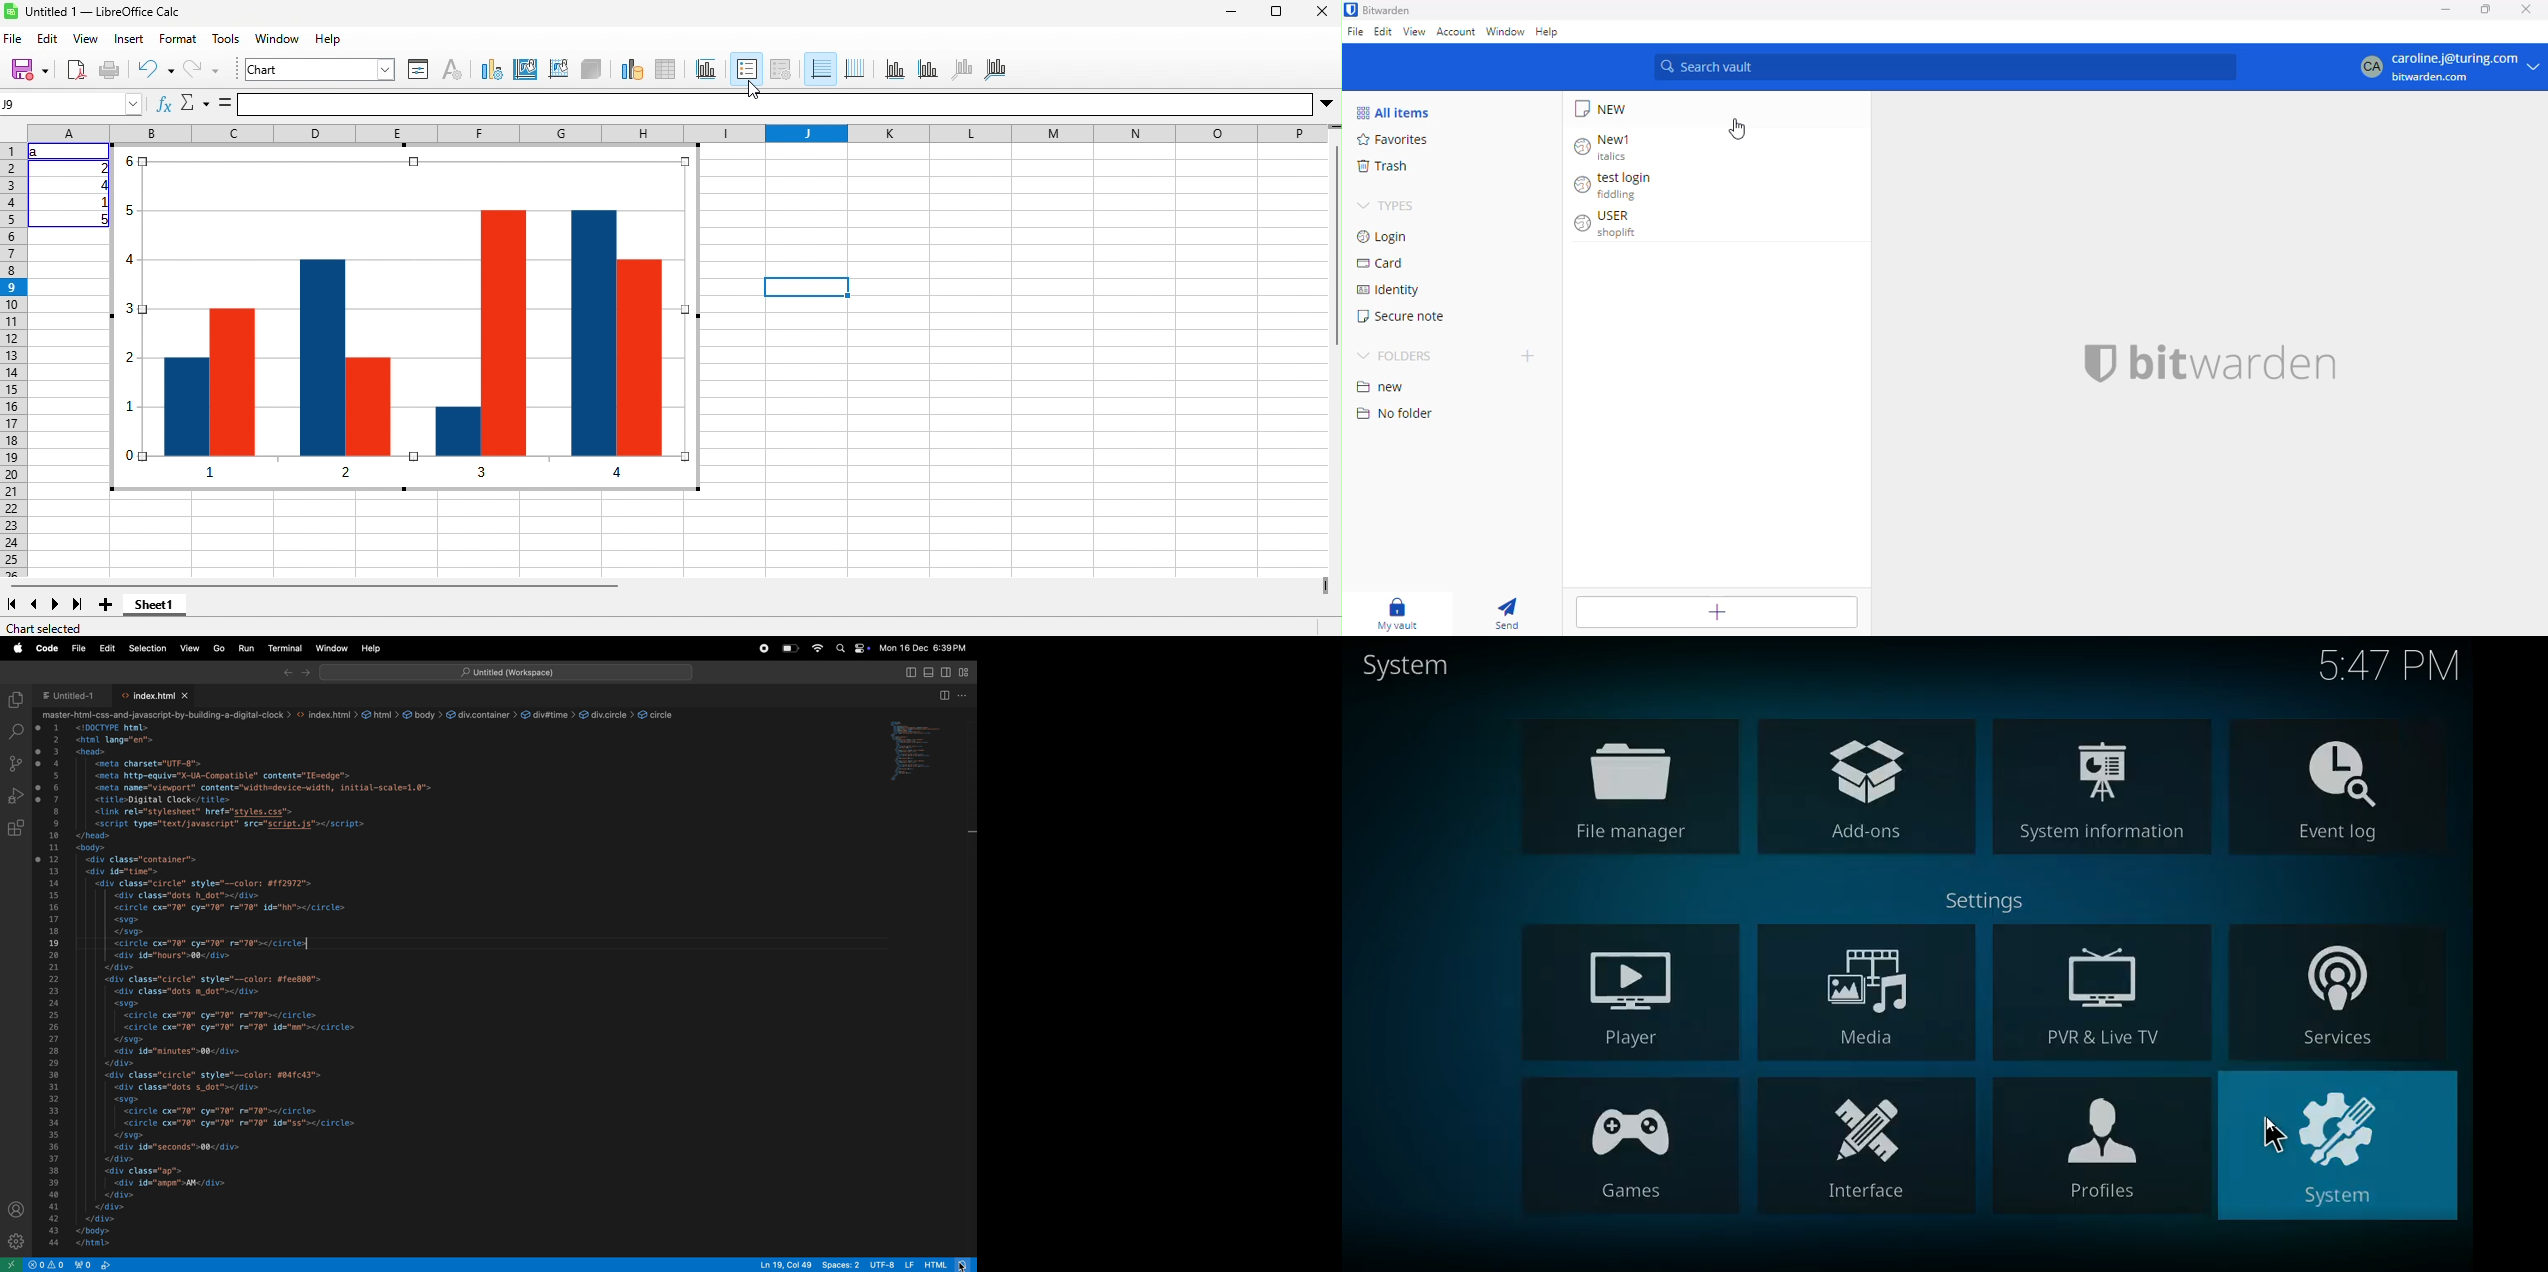 Image resolution: width=2548 pixels, height=1288 pixels. What do you see at coordinates (1387, 10) in the screenshot?
I see `bitwarden` at bounding box center [1387, 10].